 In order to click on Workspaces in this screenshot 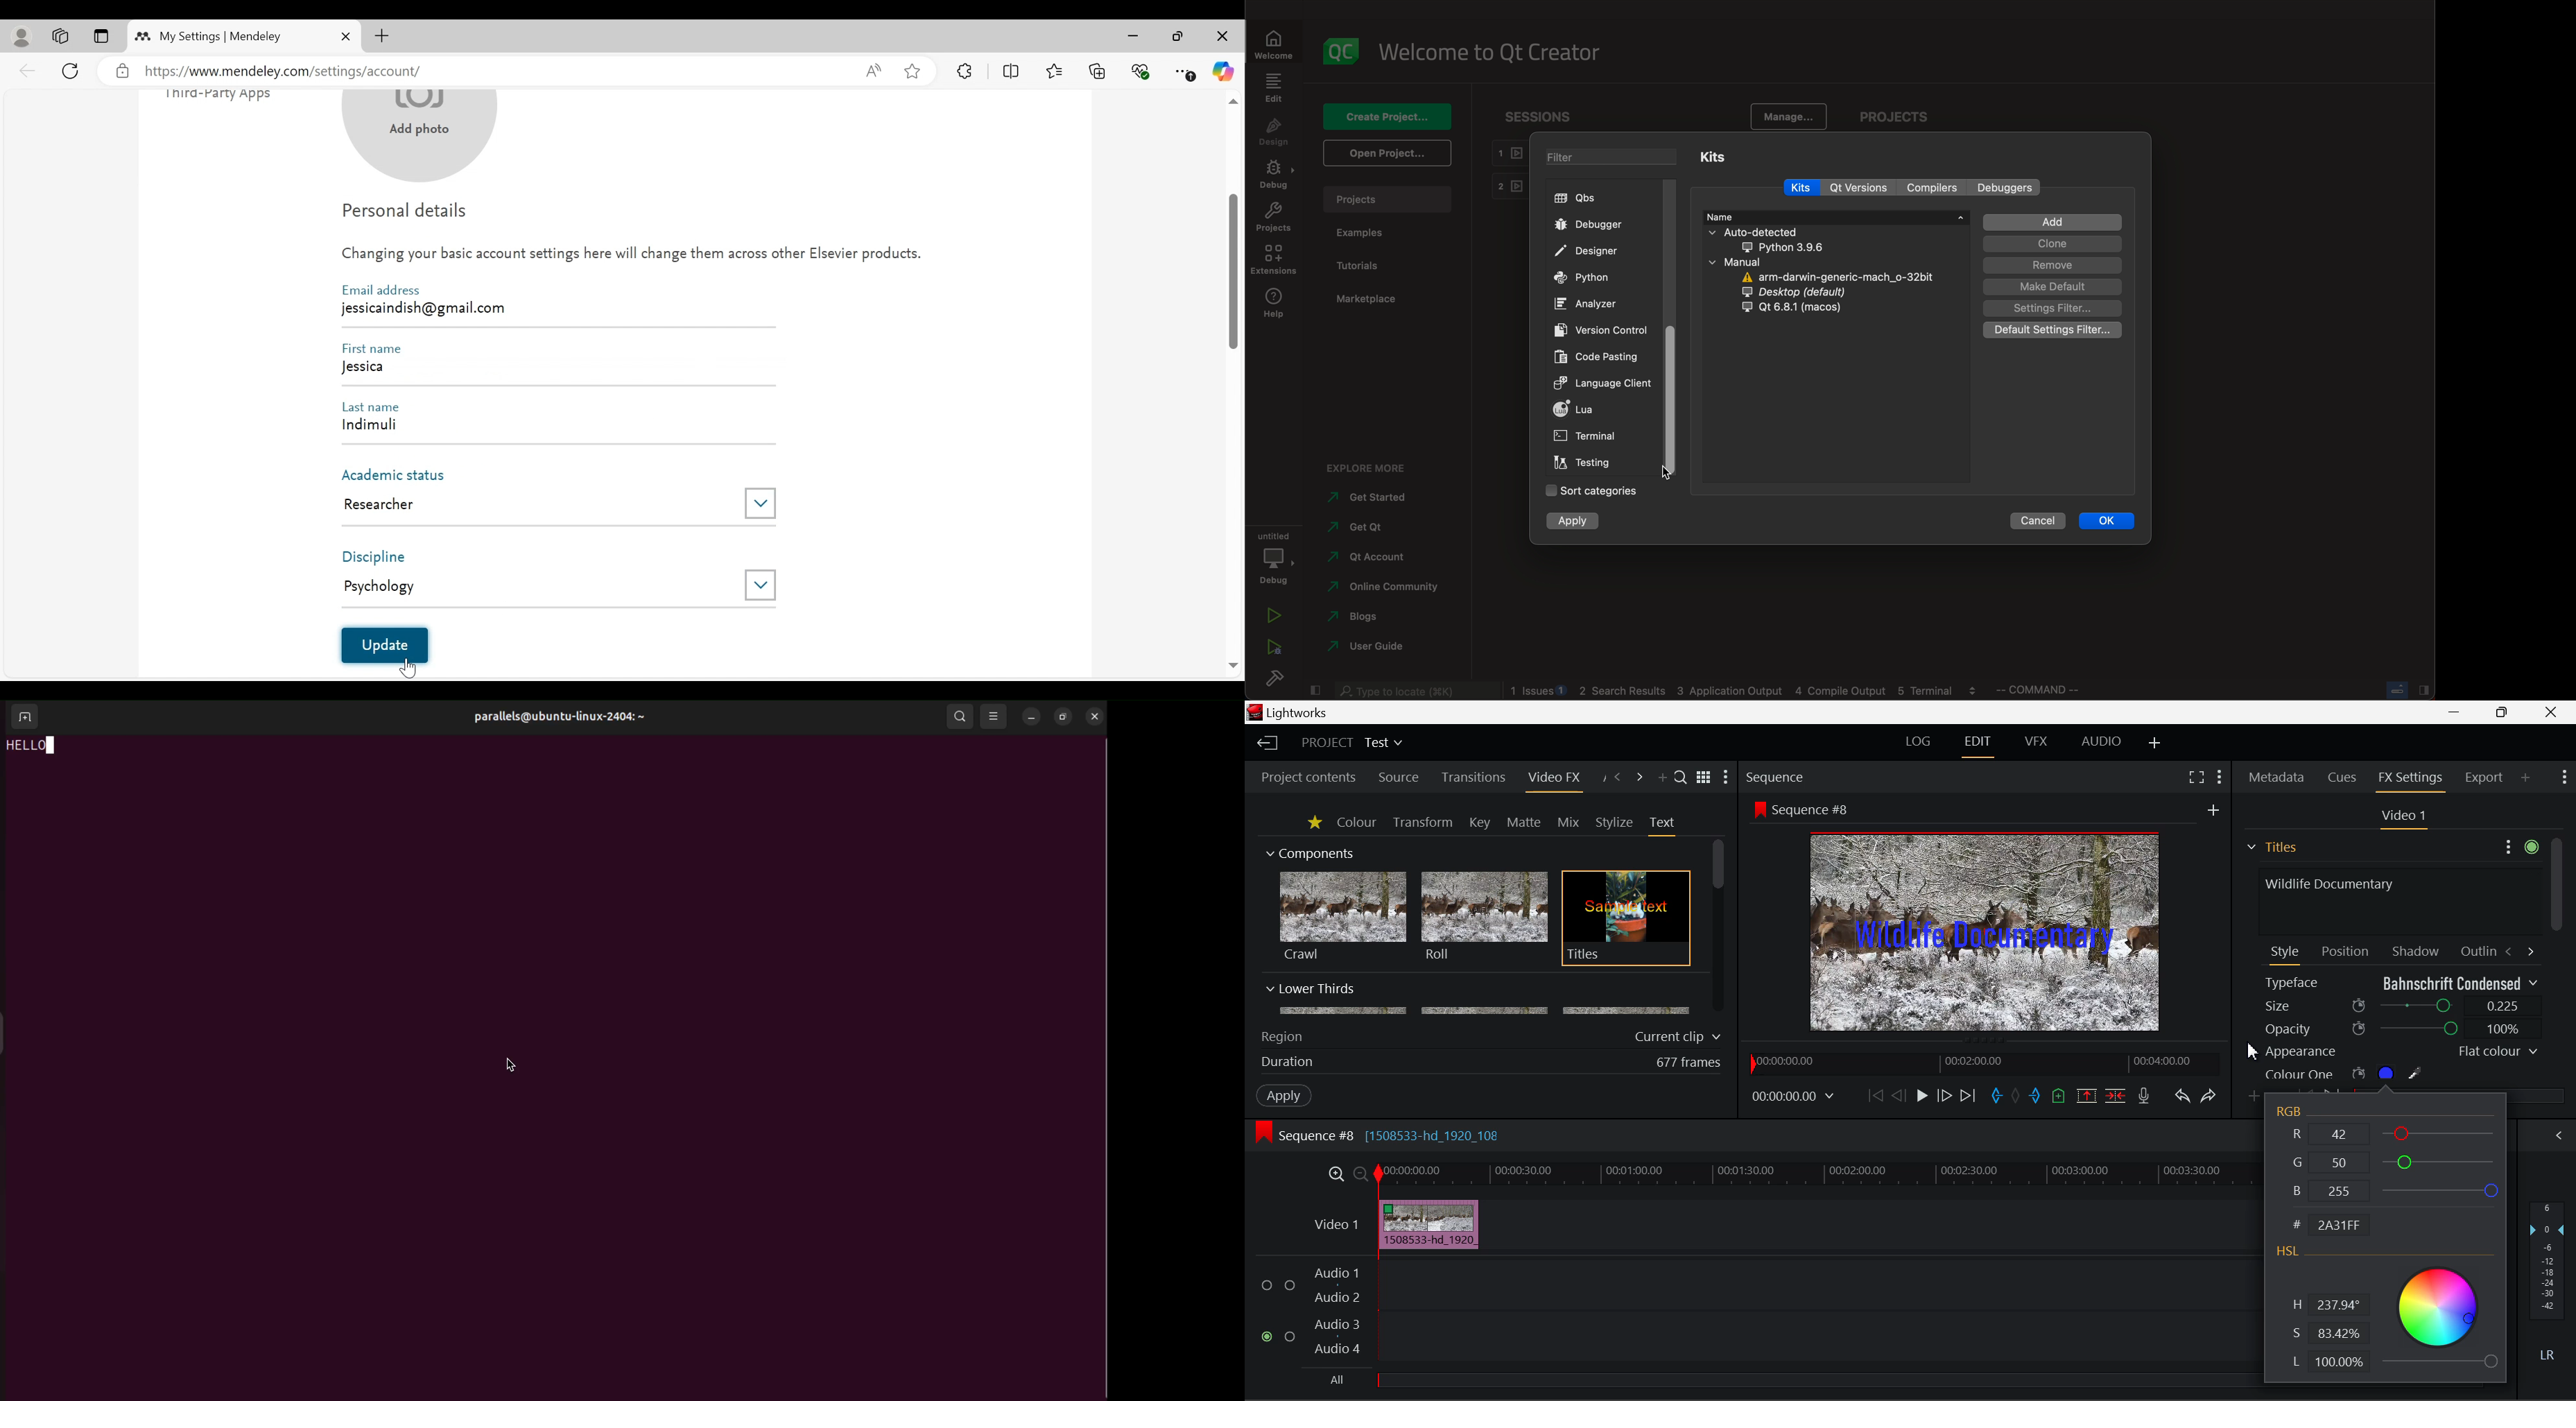, I will do `click(61, 36)`.